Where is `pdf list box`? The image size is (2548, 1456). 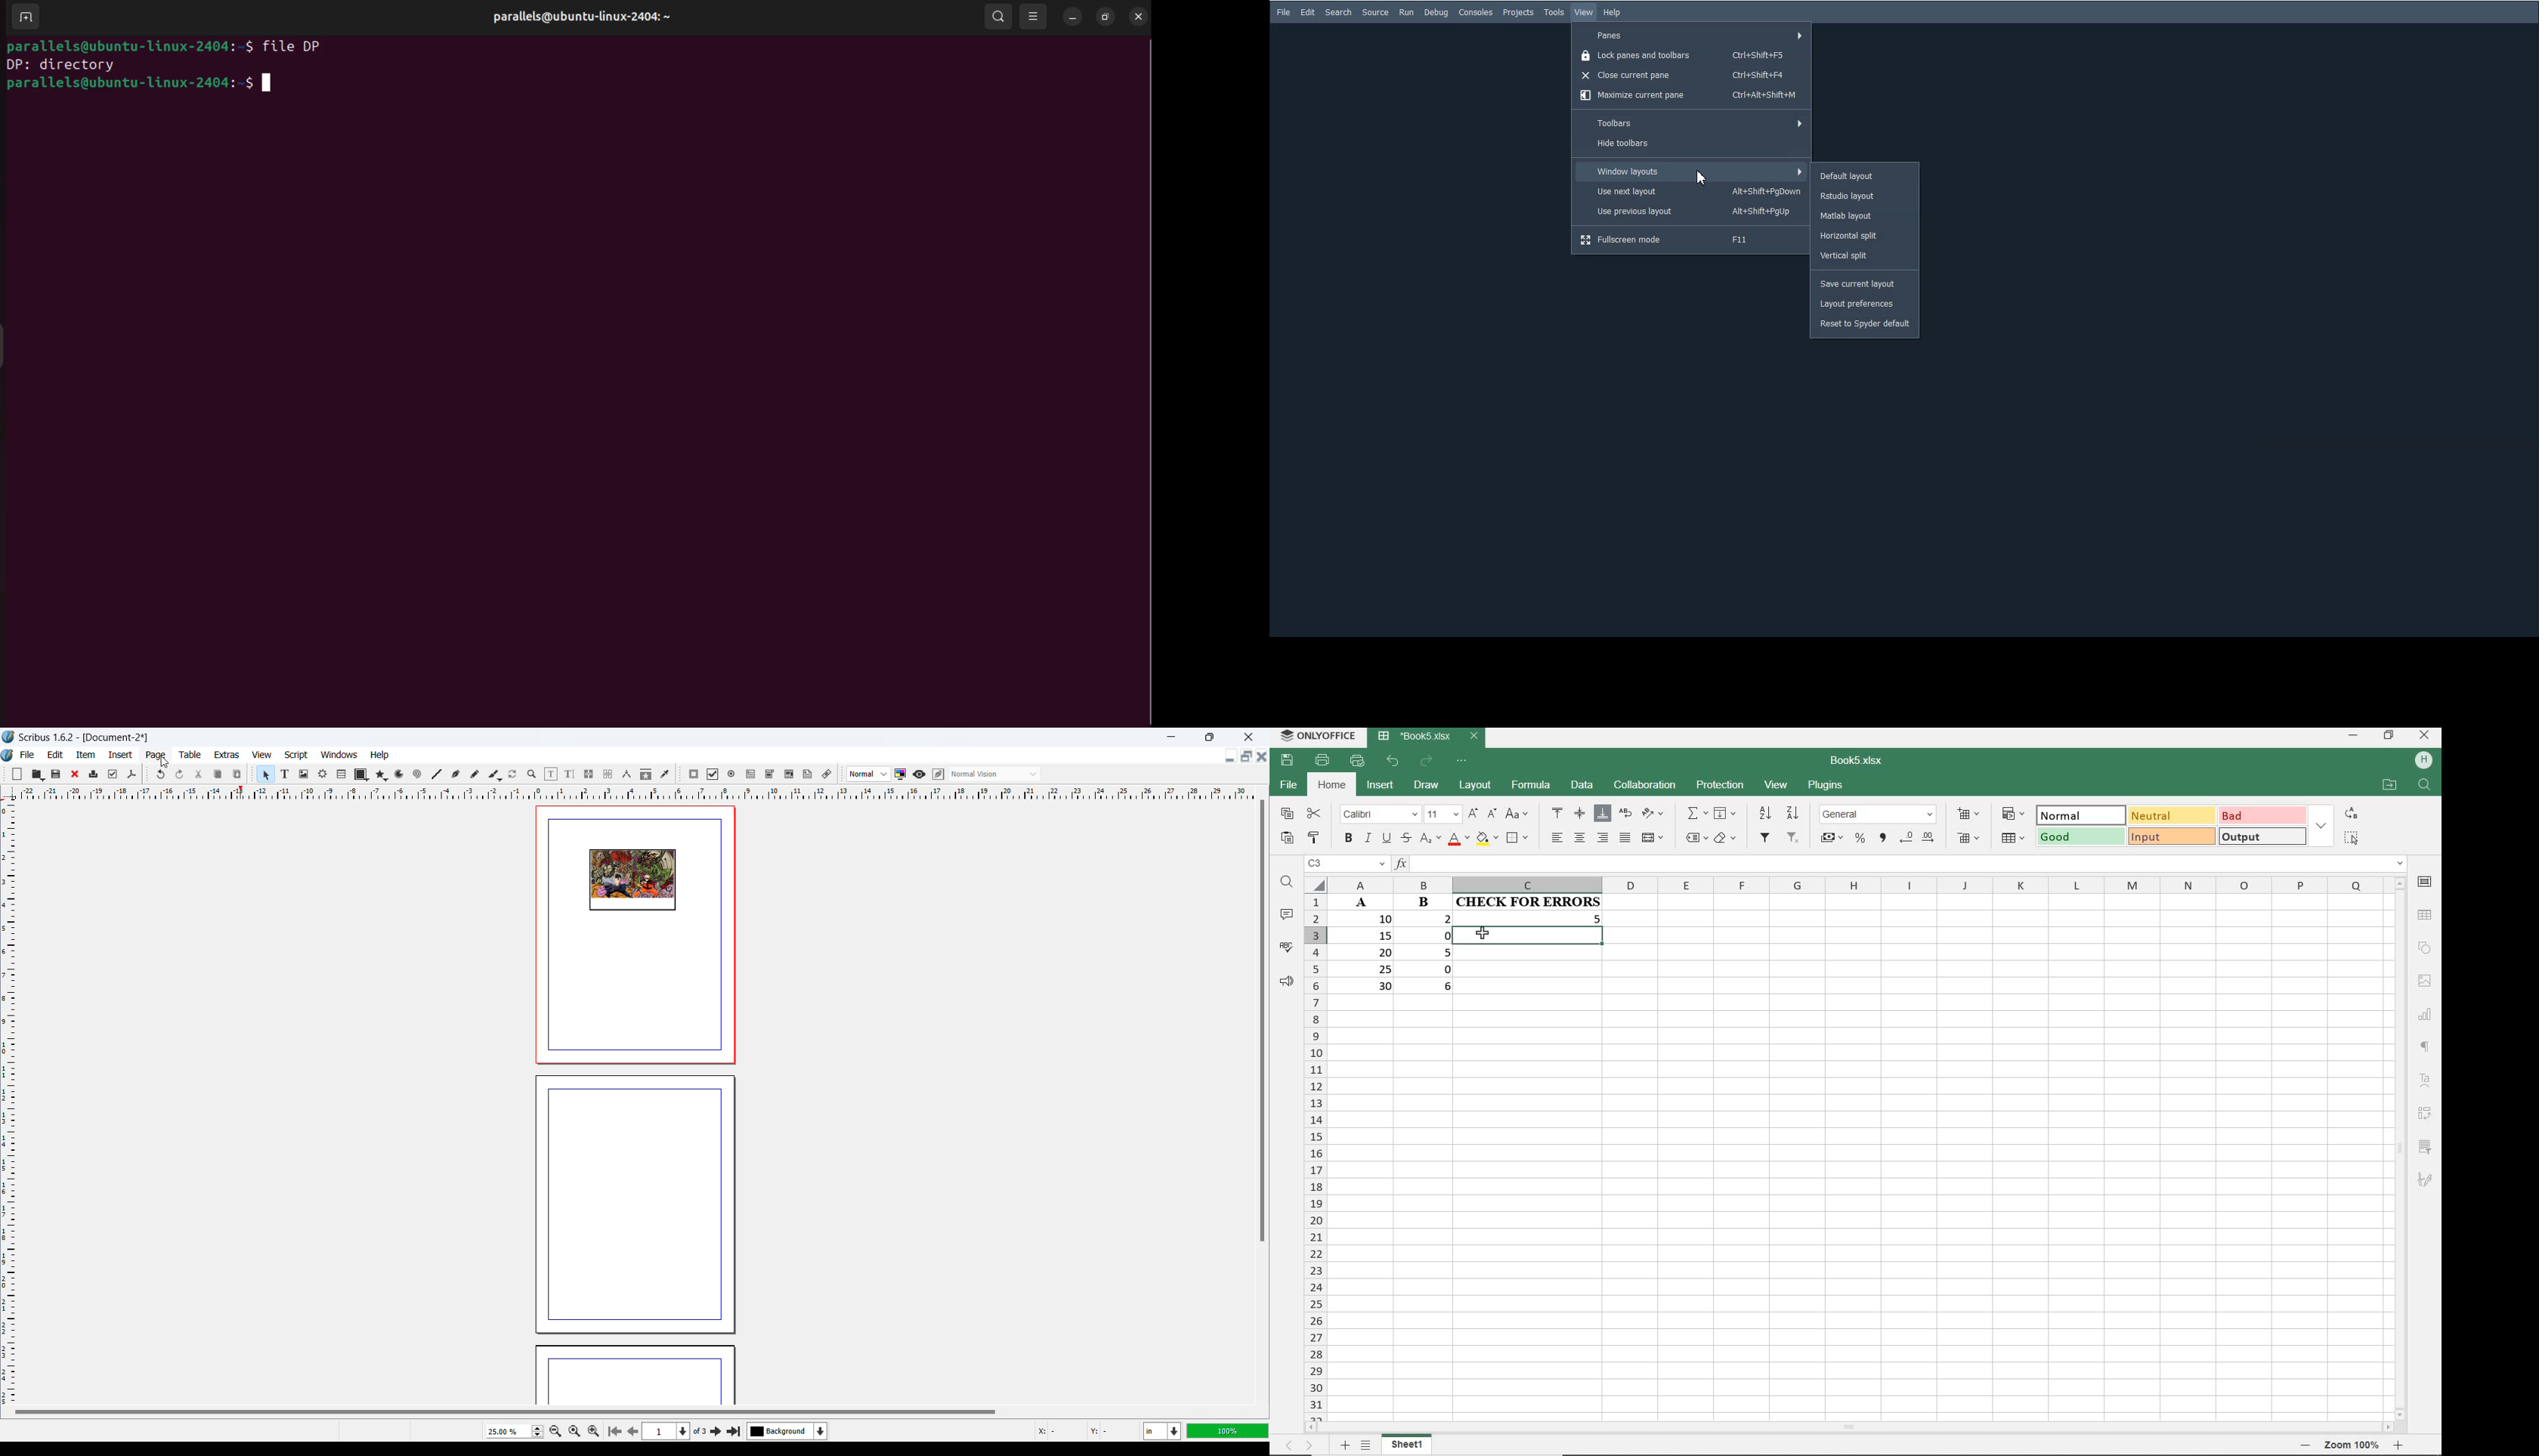
pdf list box is located at coordinates (789, 775).